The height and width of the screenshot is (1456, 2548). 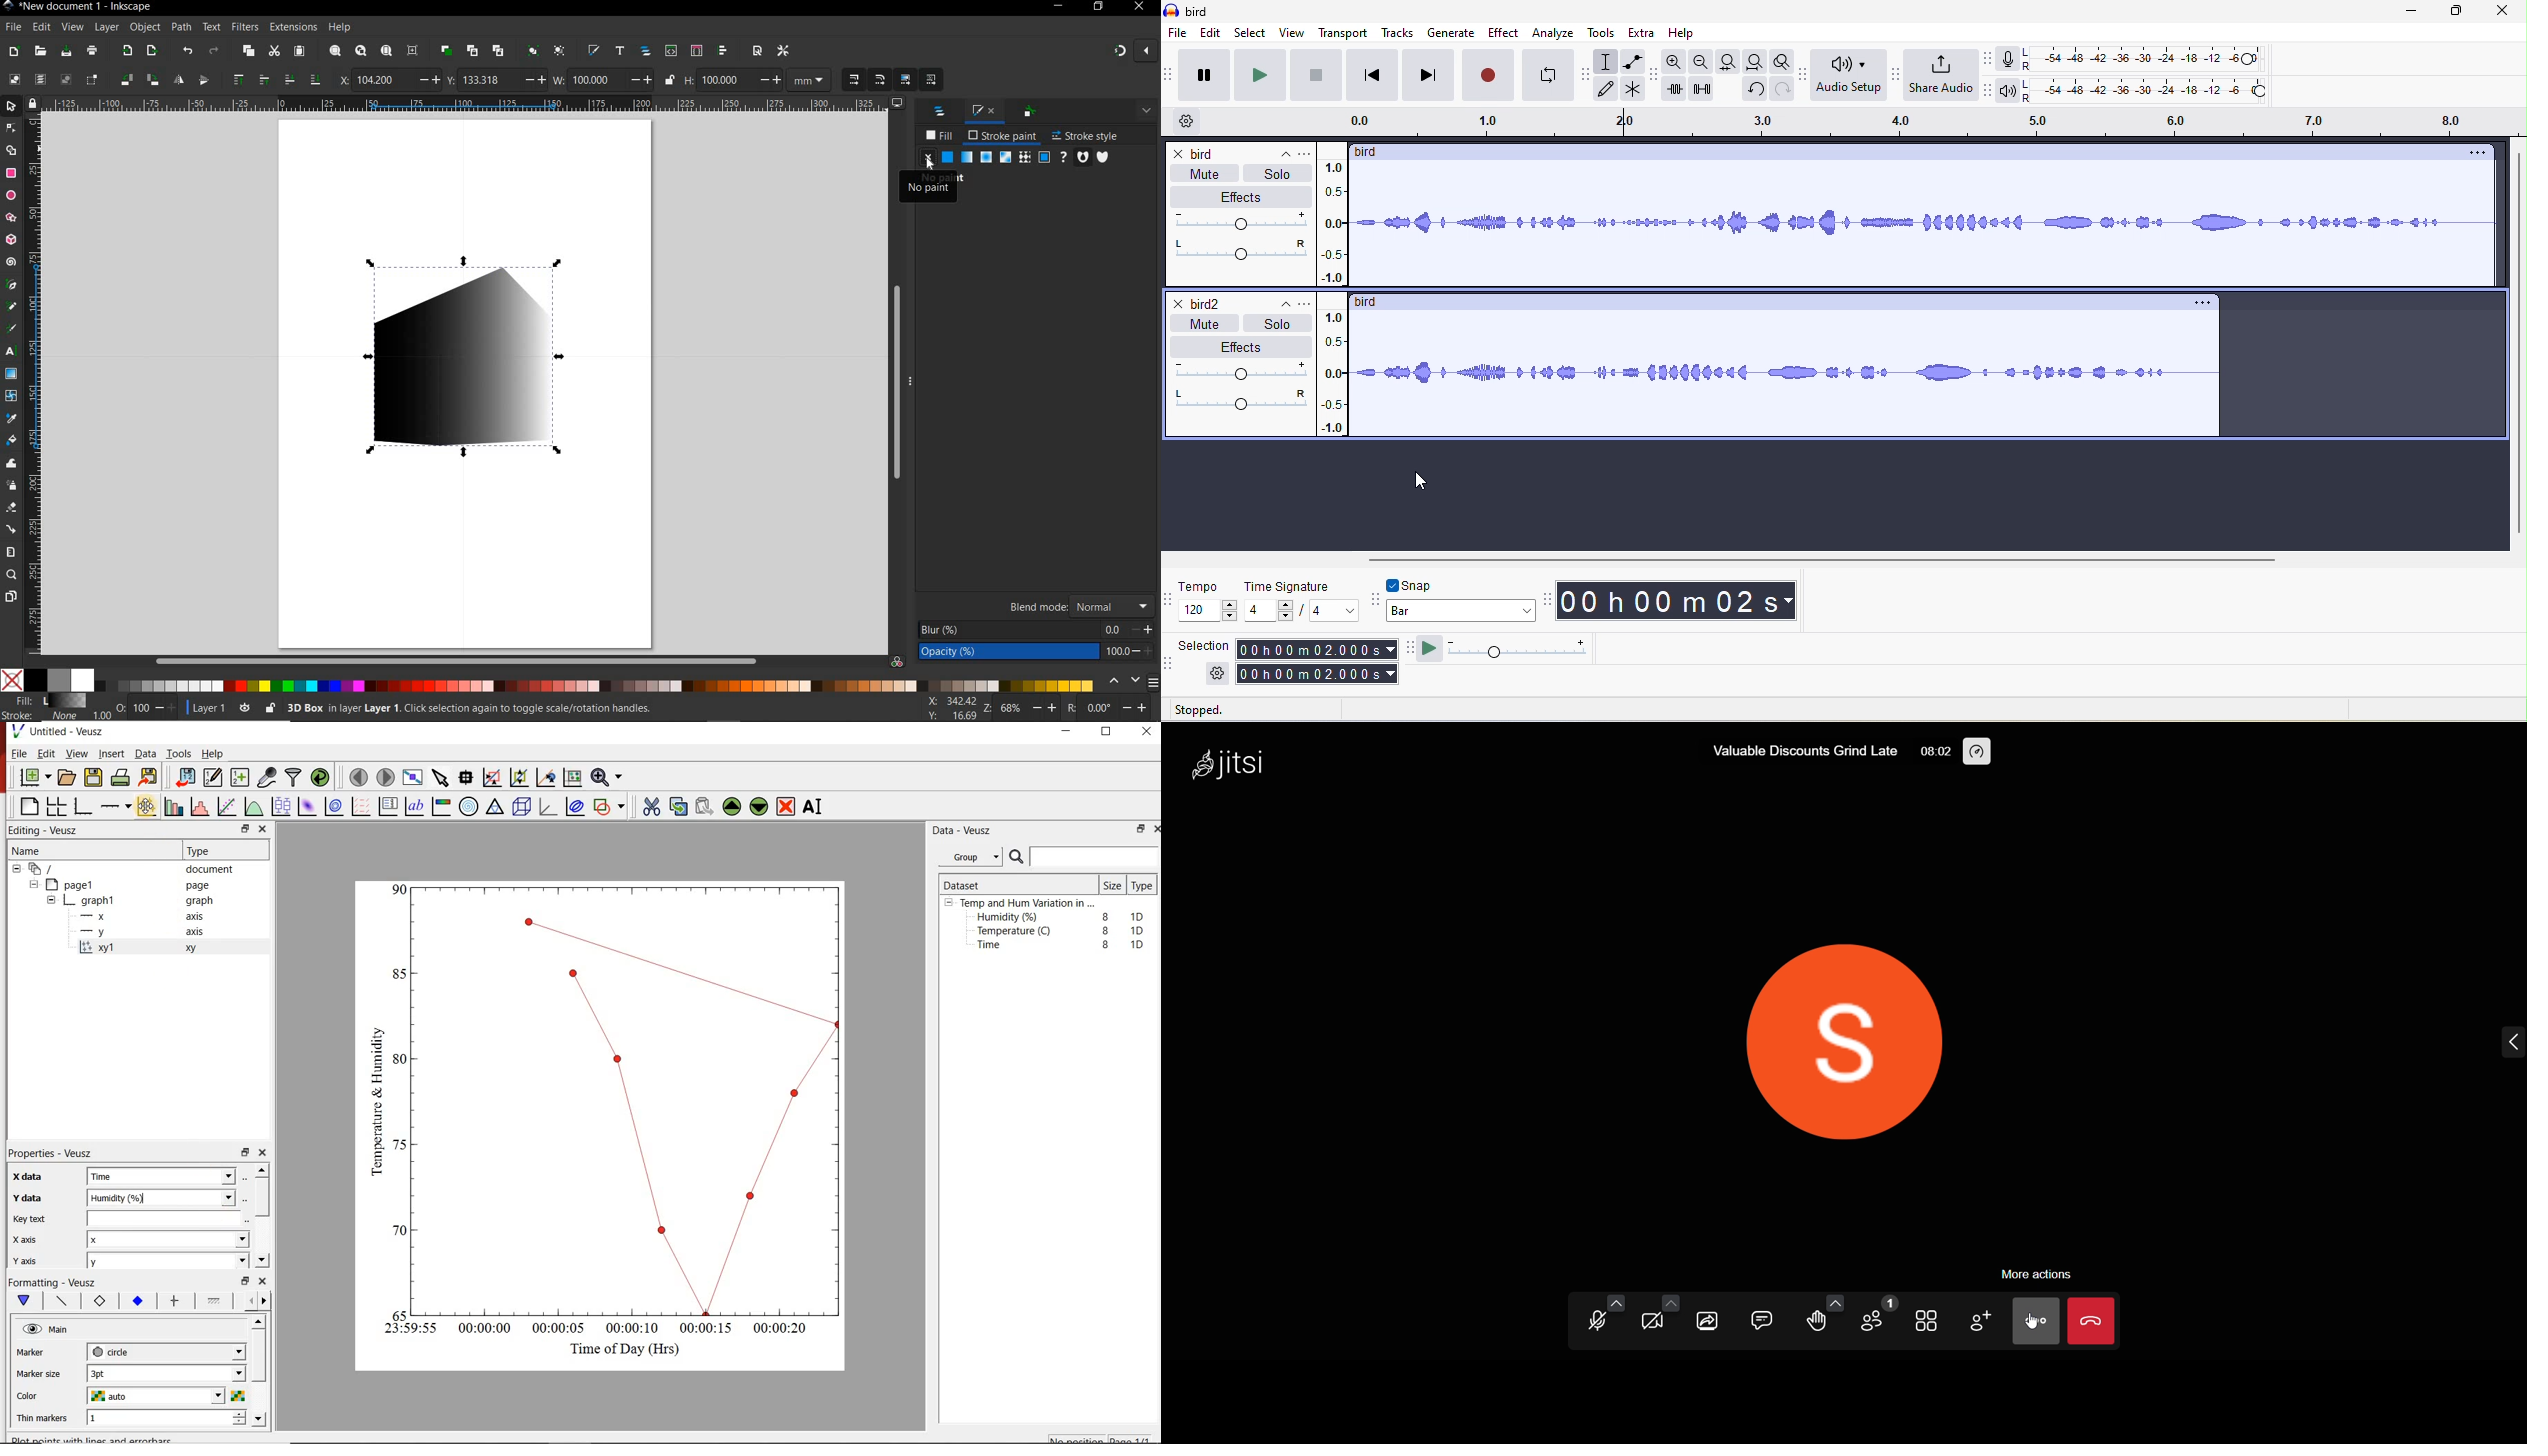 I want to click on FILL & STROKE, so click(x=44, y=707).